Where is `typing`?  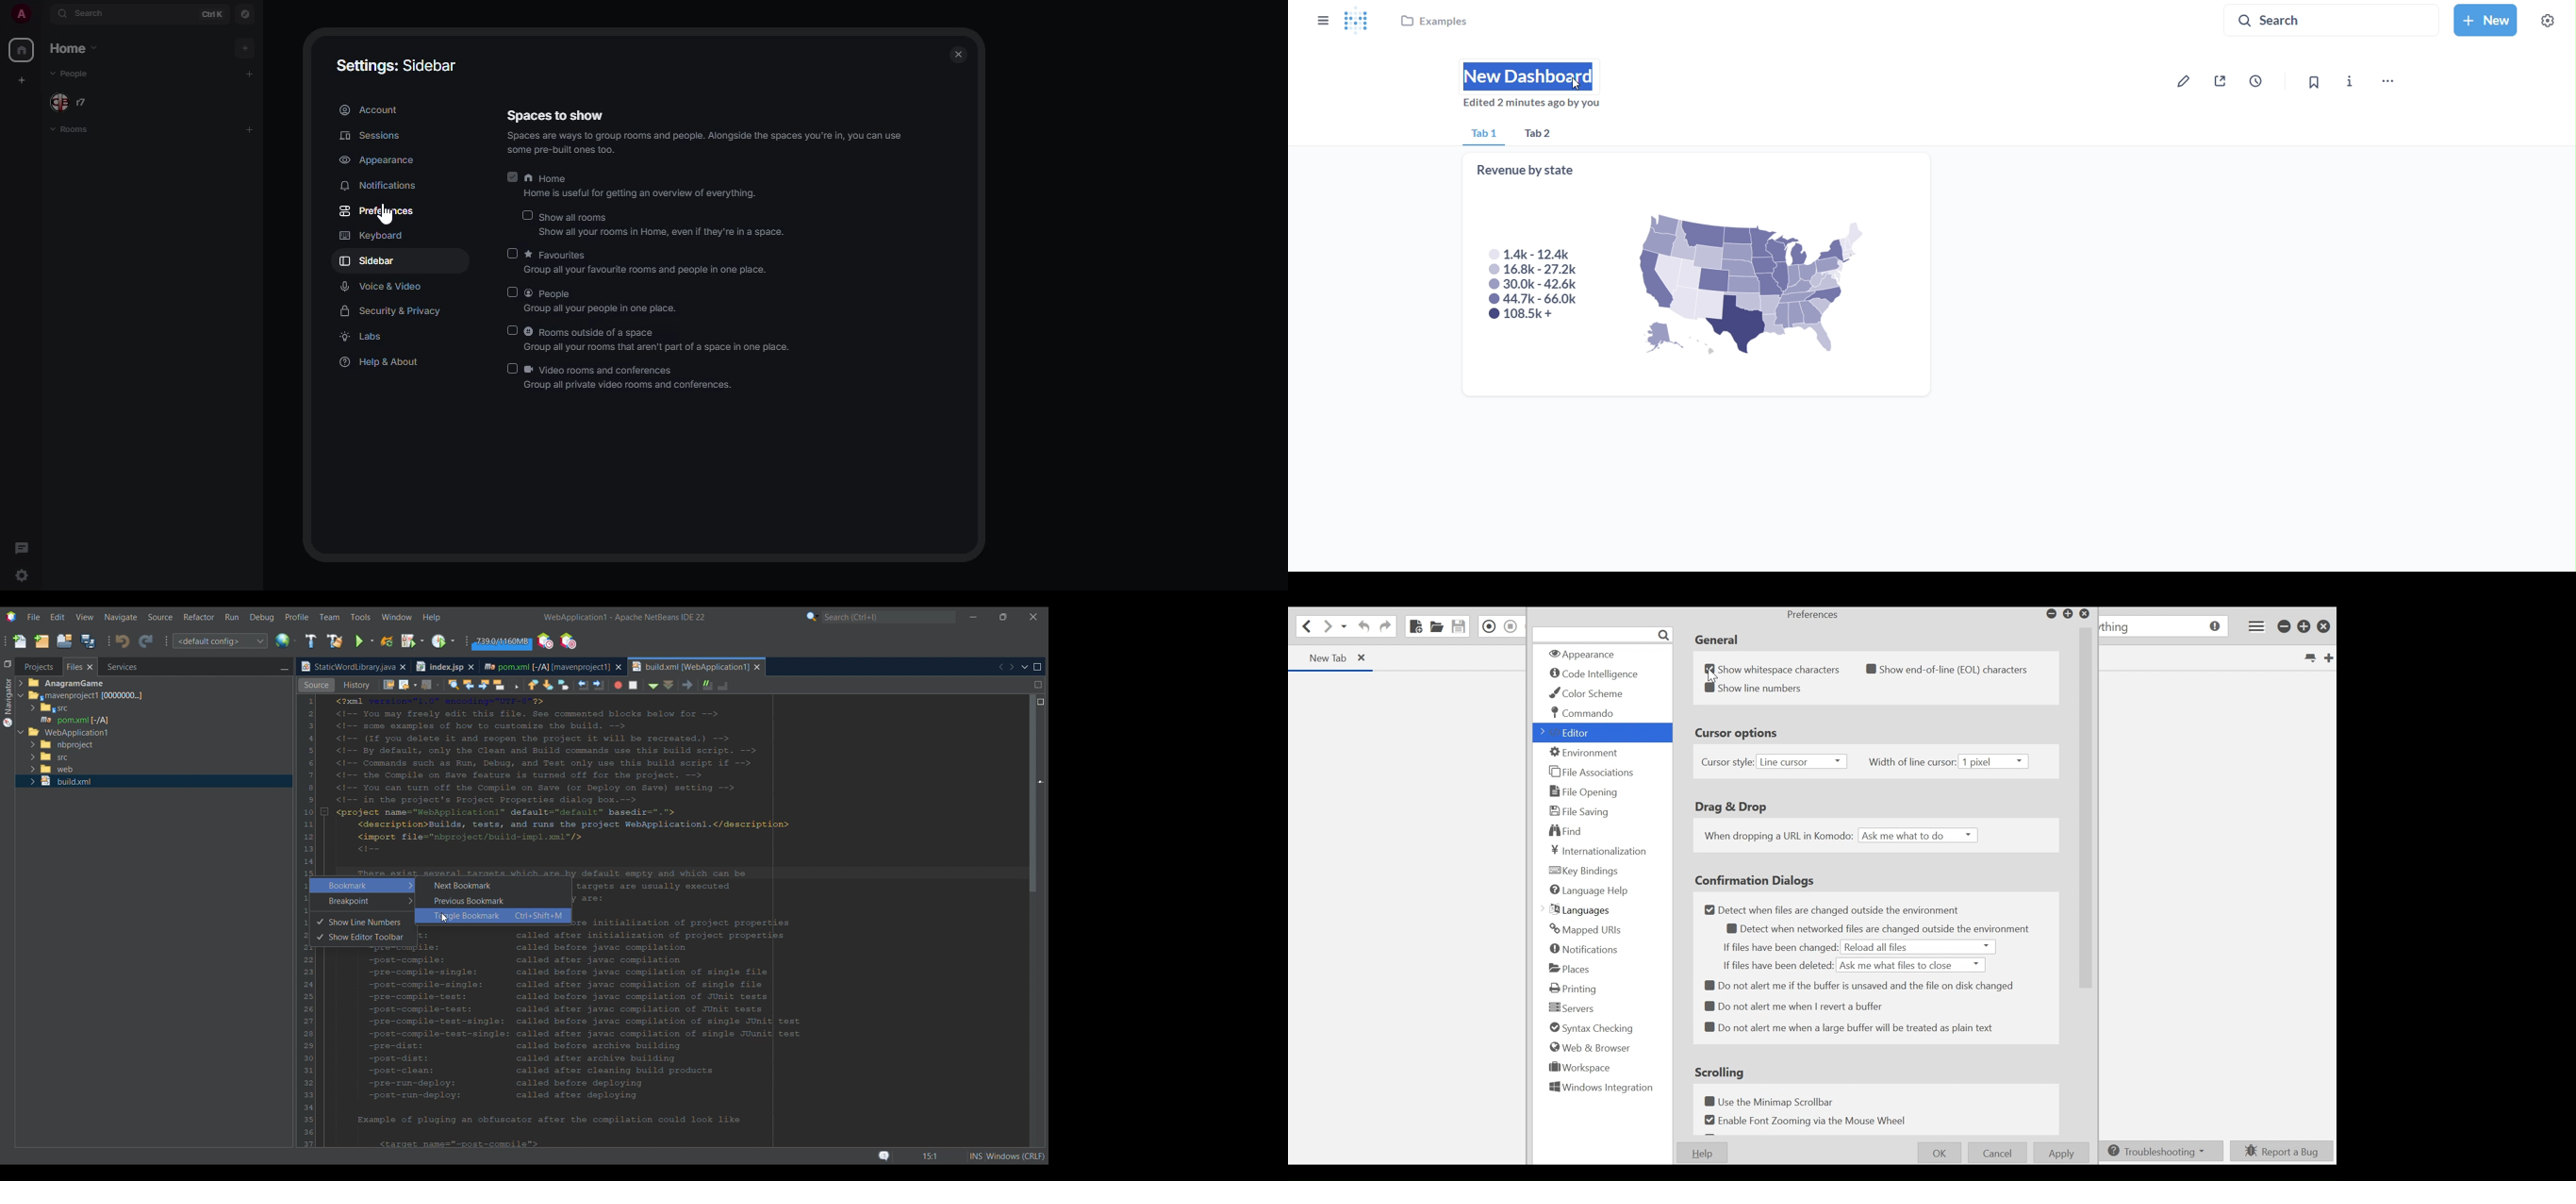 typing is located at coordinates (1533, 75).